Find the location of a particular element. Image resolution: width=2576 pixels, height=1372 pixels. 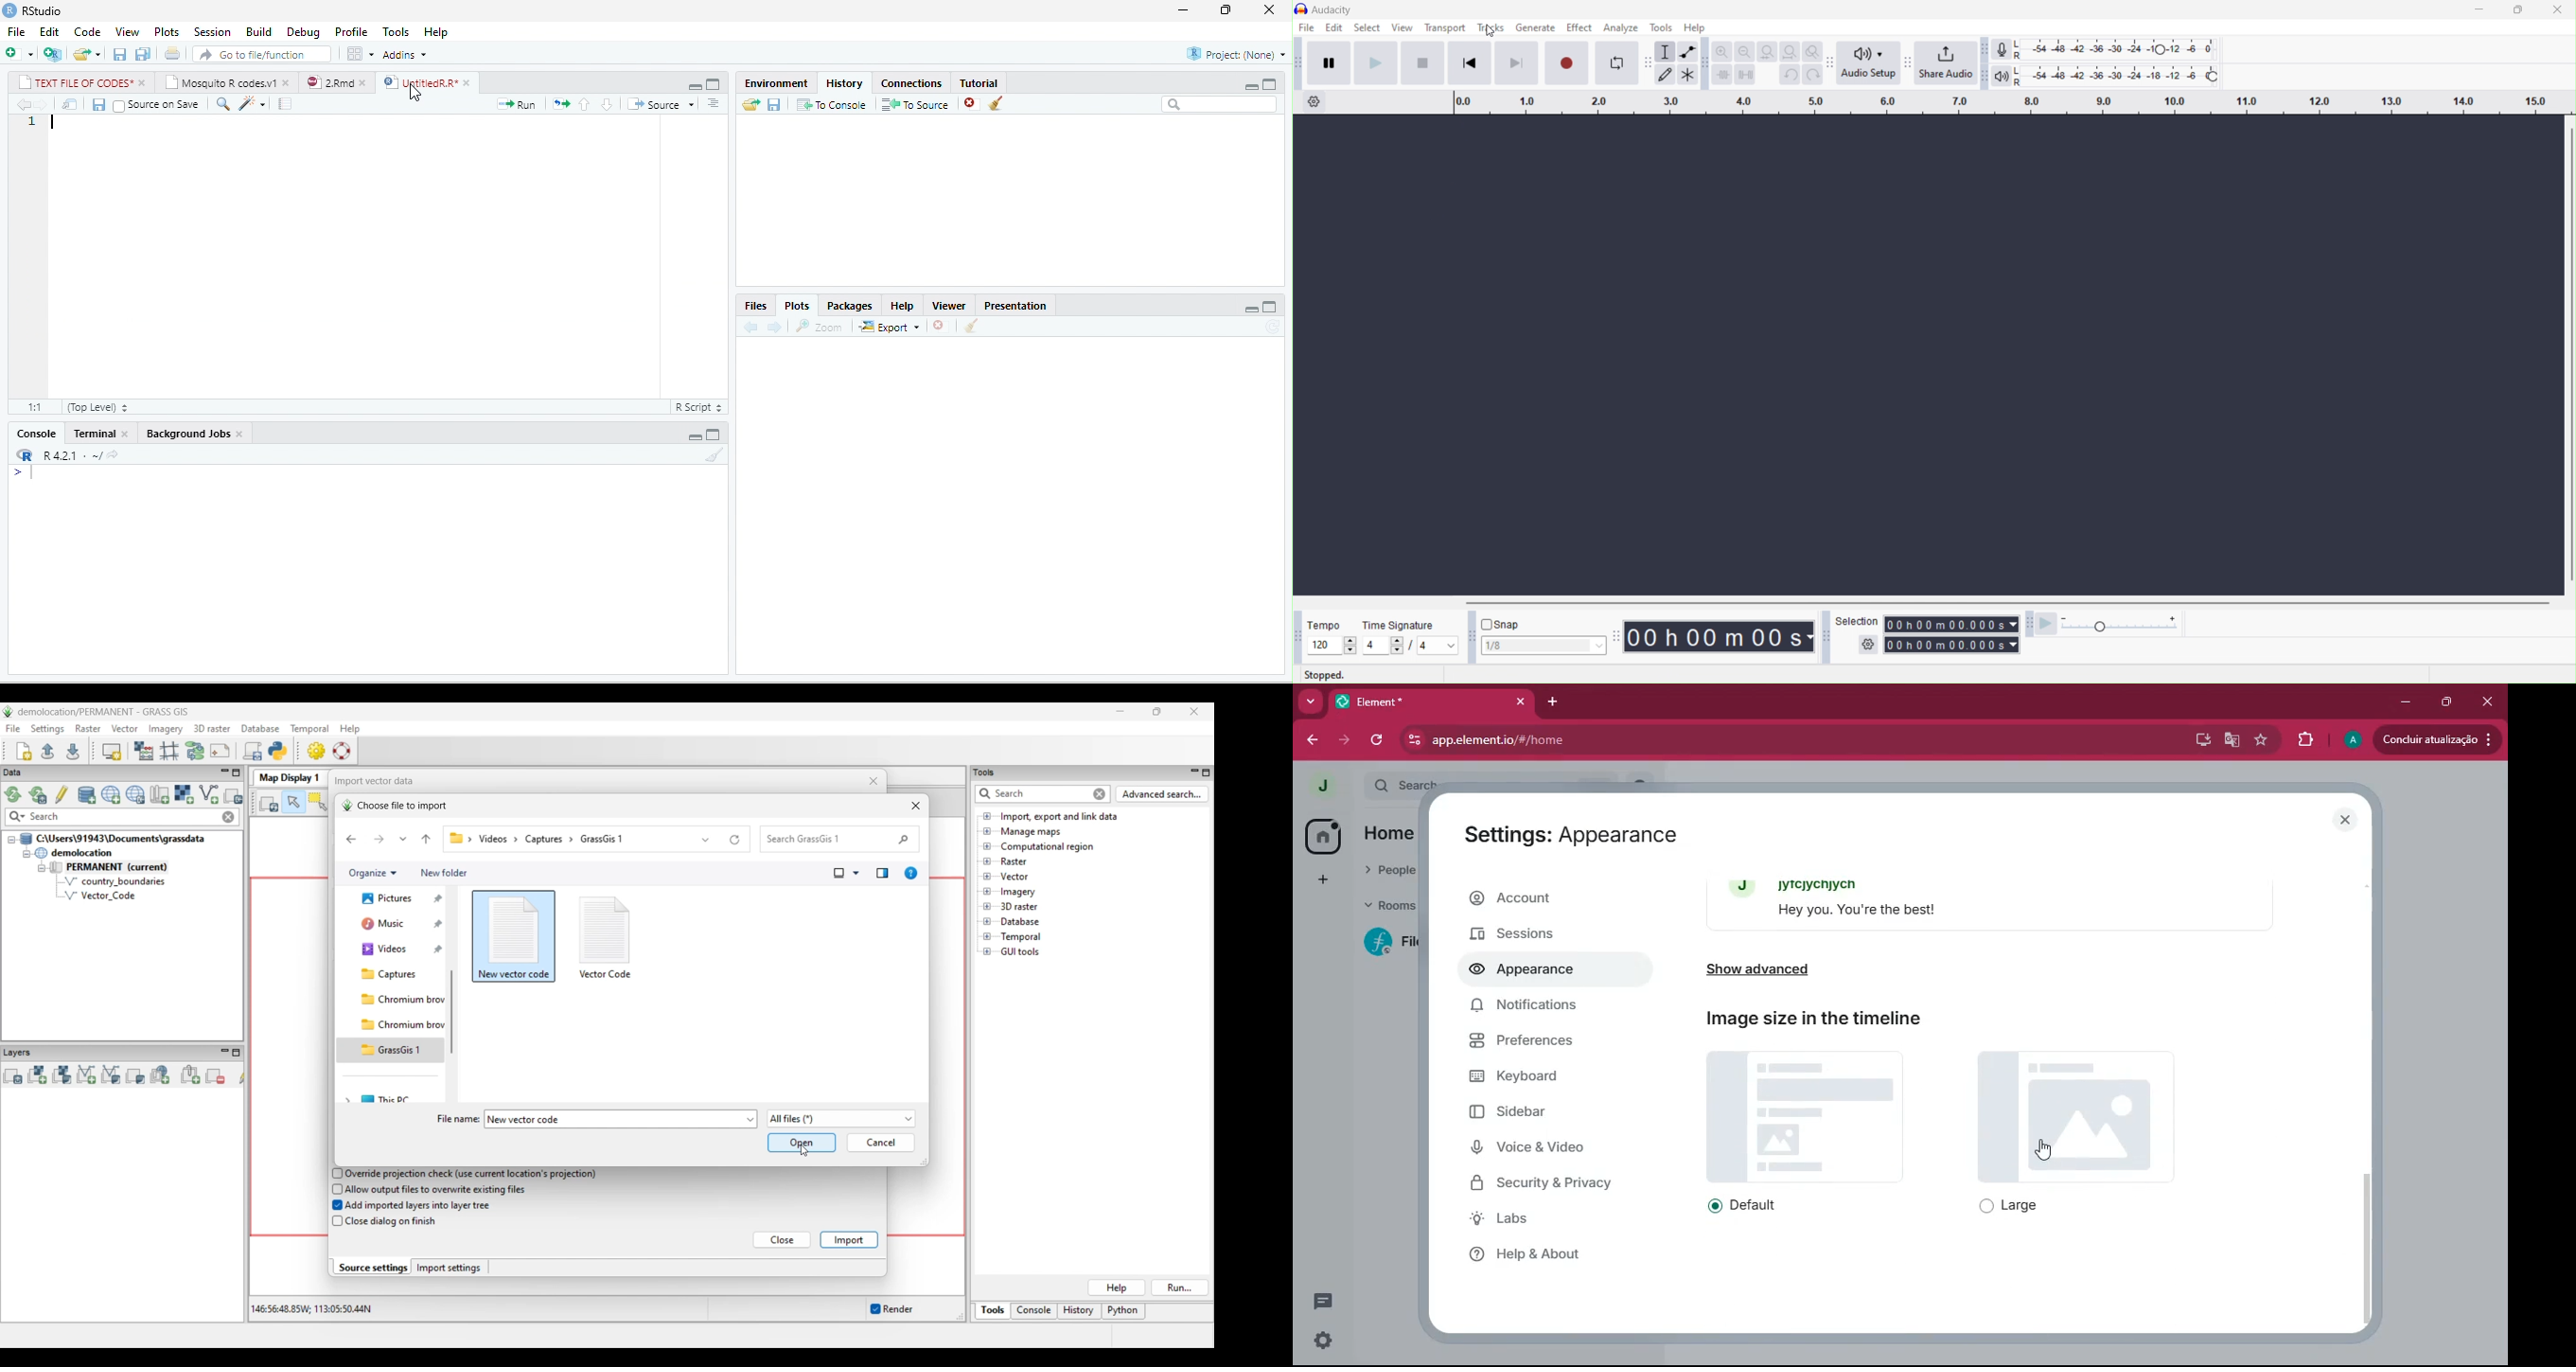

Source on Save is located at coordinates (155, 105).